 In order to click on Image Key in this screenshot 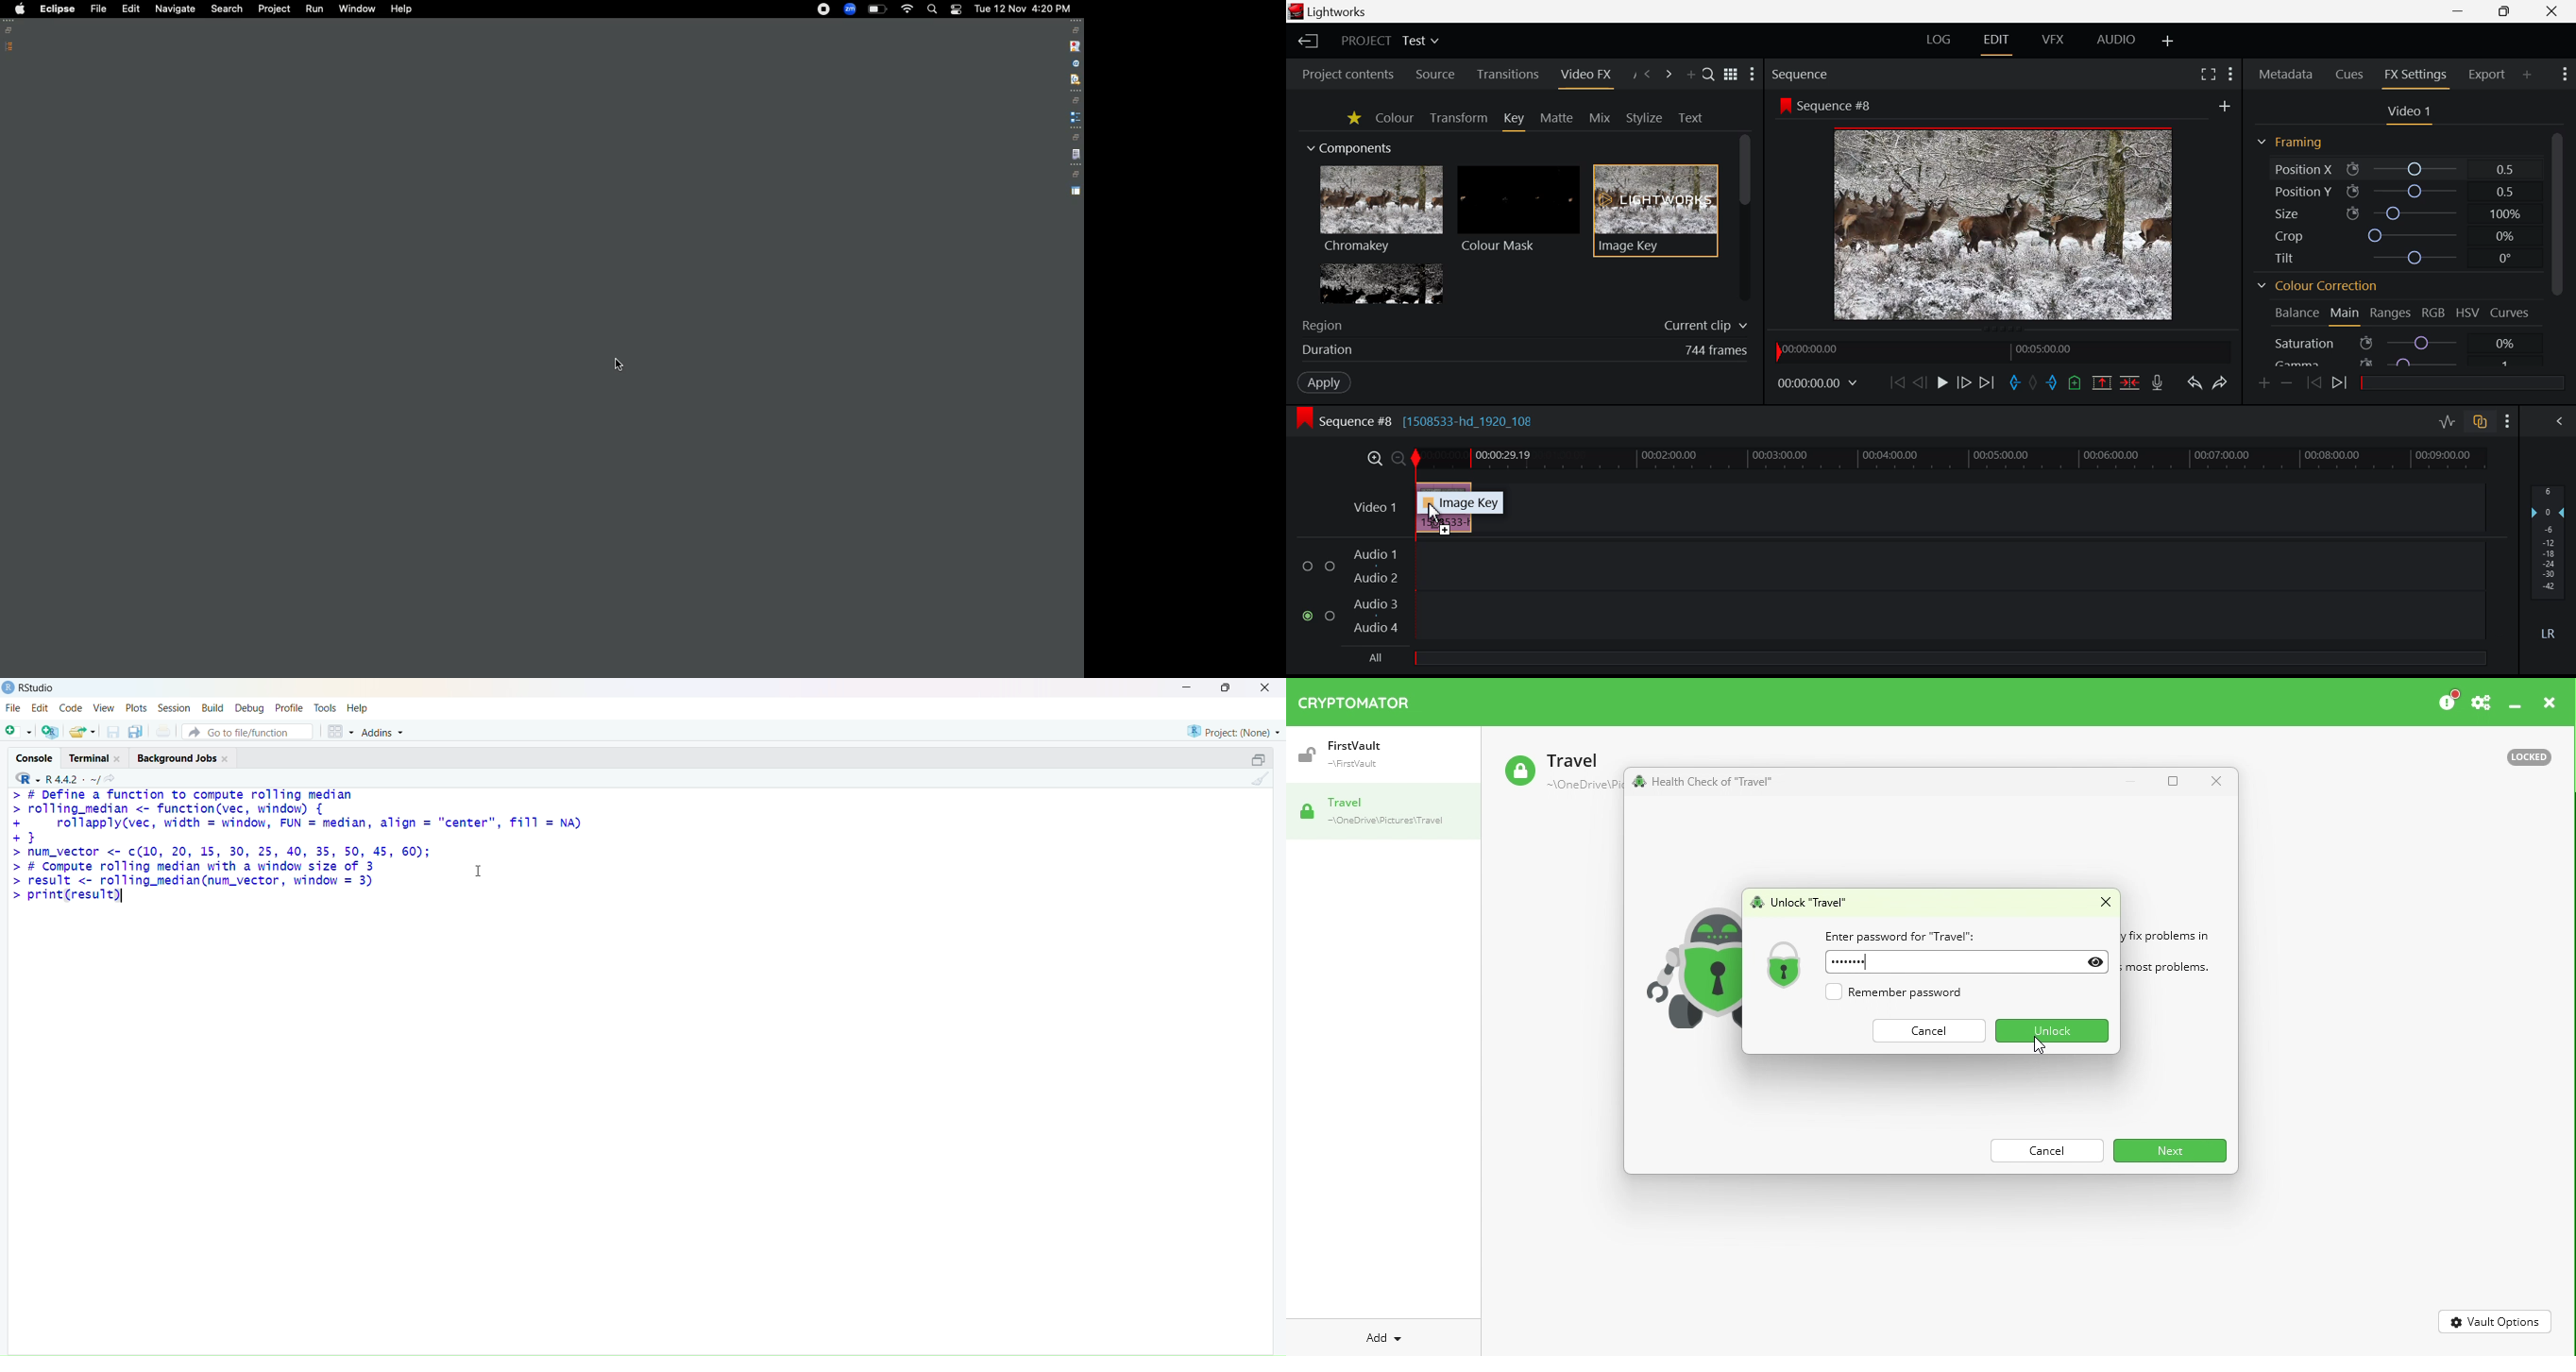, I will do `click(1656, 210)`.